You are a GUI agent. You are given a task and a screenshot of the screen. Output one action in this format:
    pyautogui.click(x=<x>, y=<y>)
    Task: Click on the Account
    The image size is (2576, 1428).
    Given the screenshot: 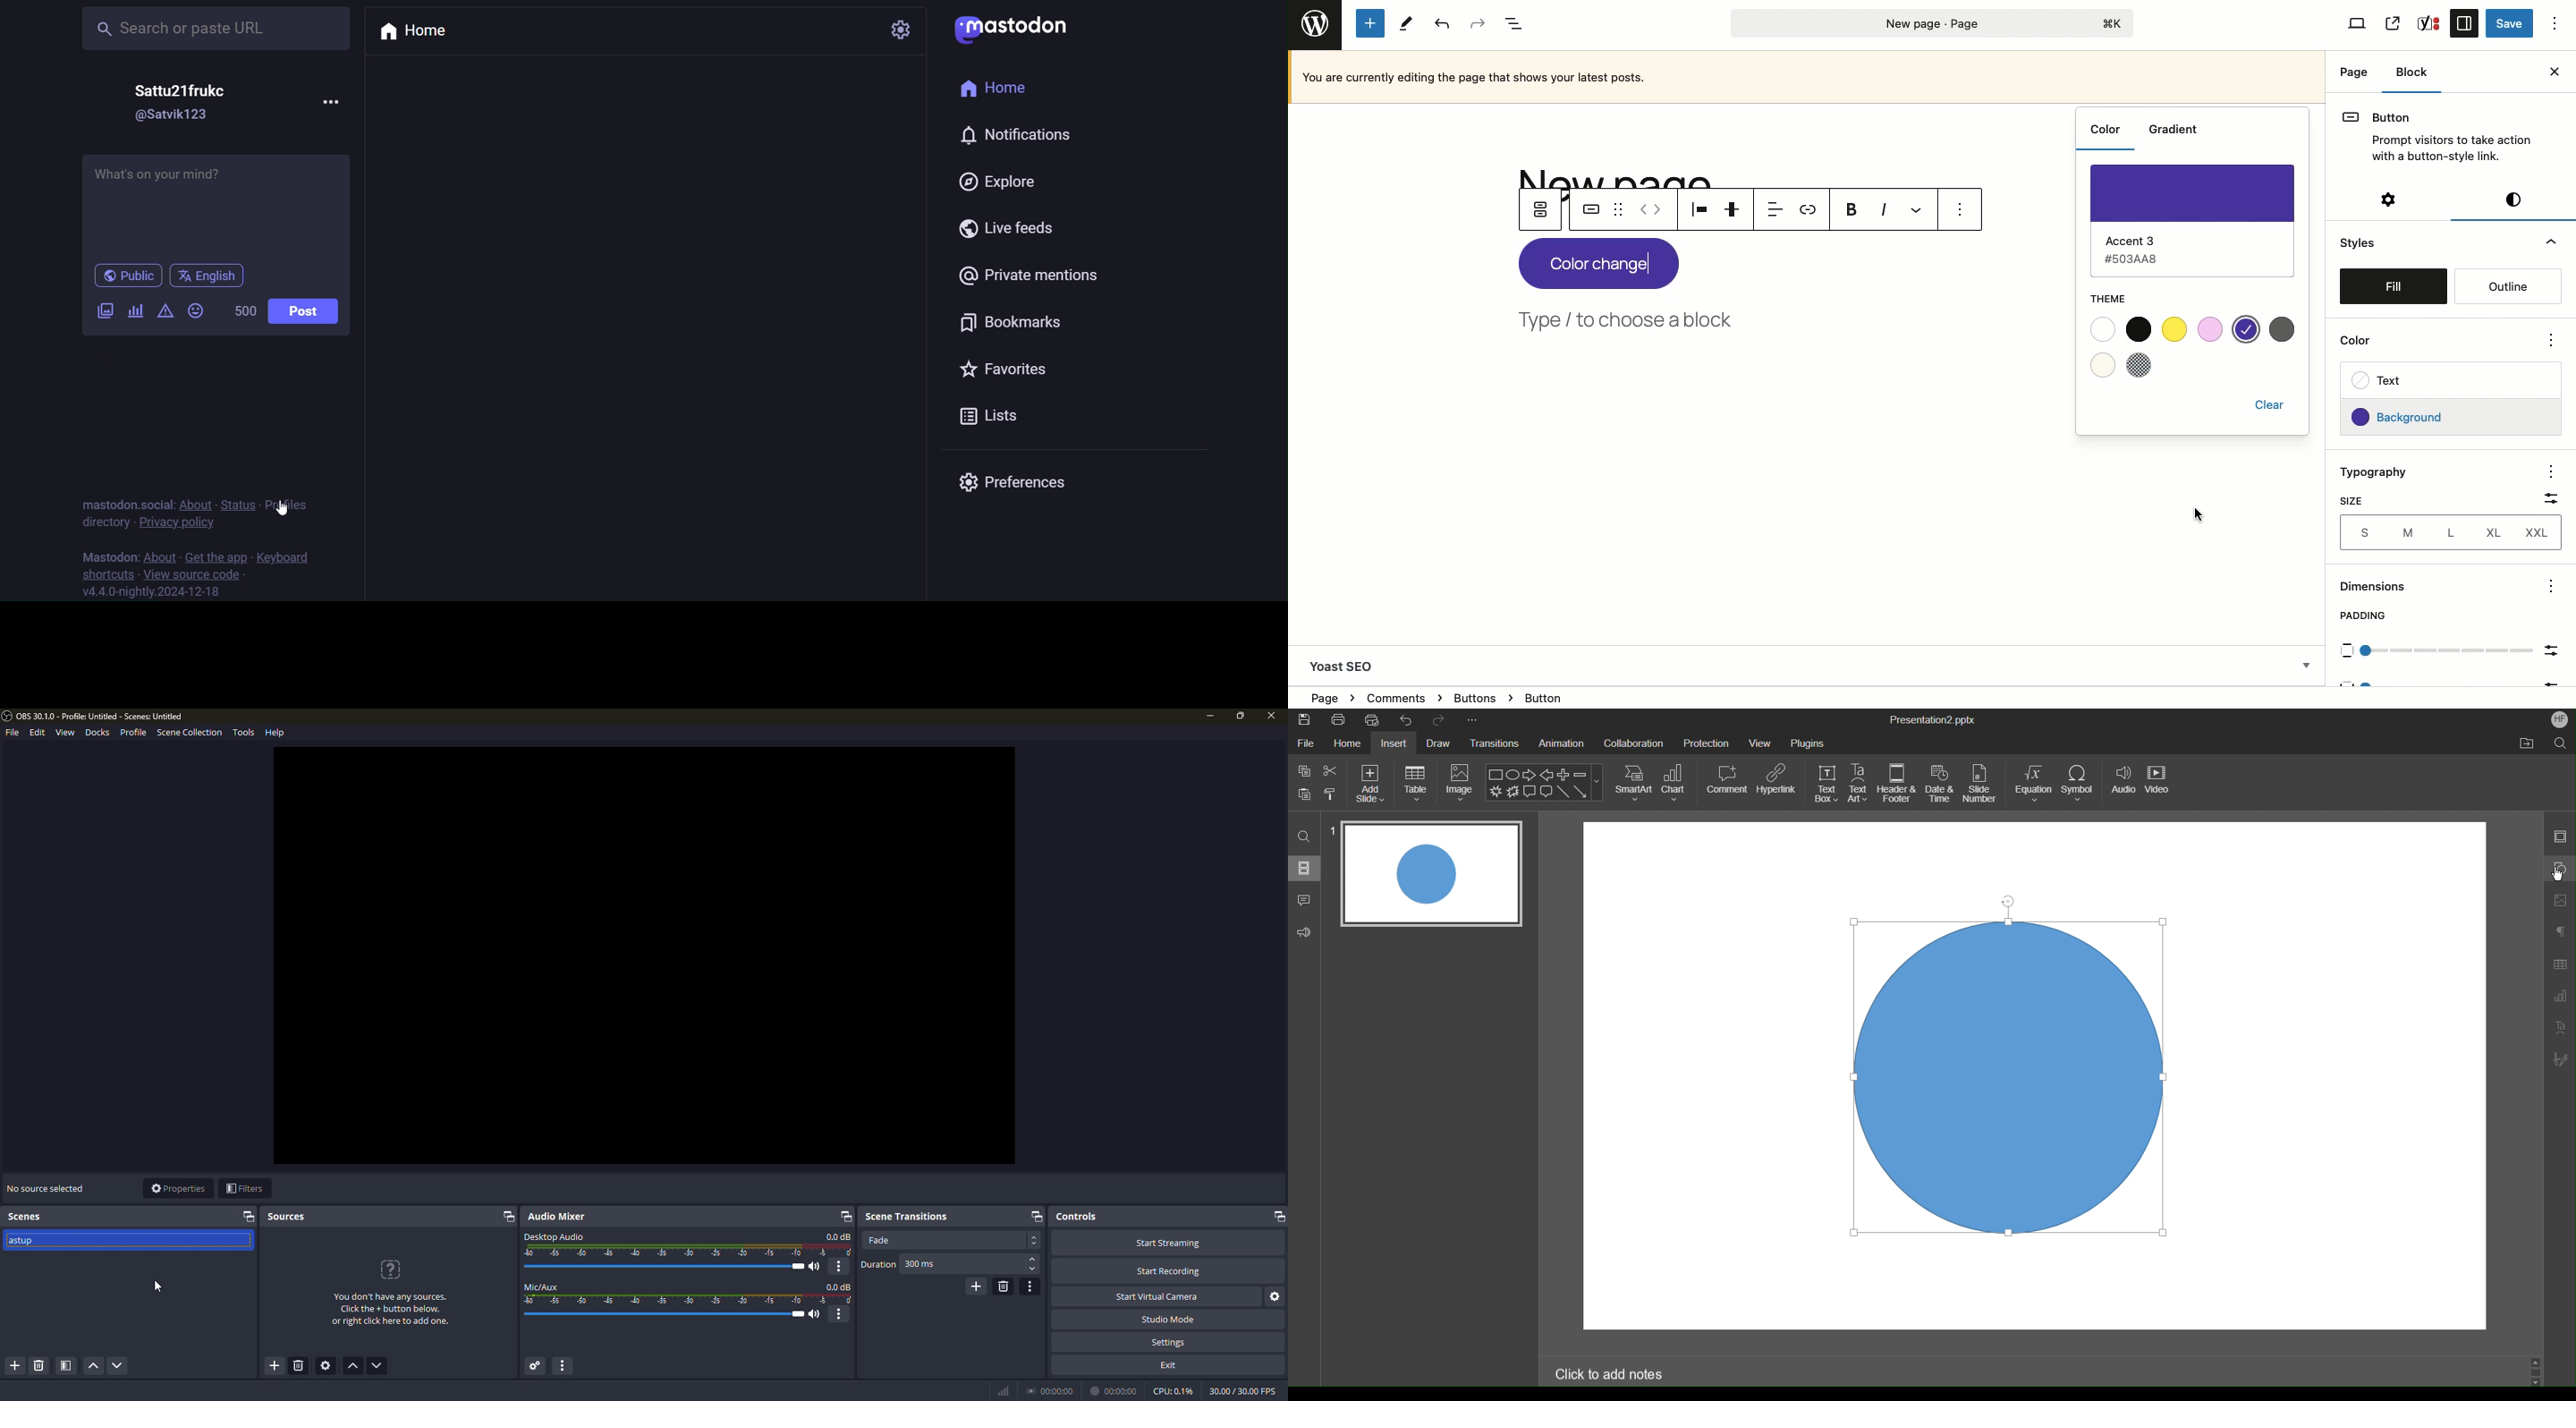 What is the action you would take?
    pyautogui.click(x=2557, y=719)
    